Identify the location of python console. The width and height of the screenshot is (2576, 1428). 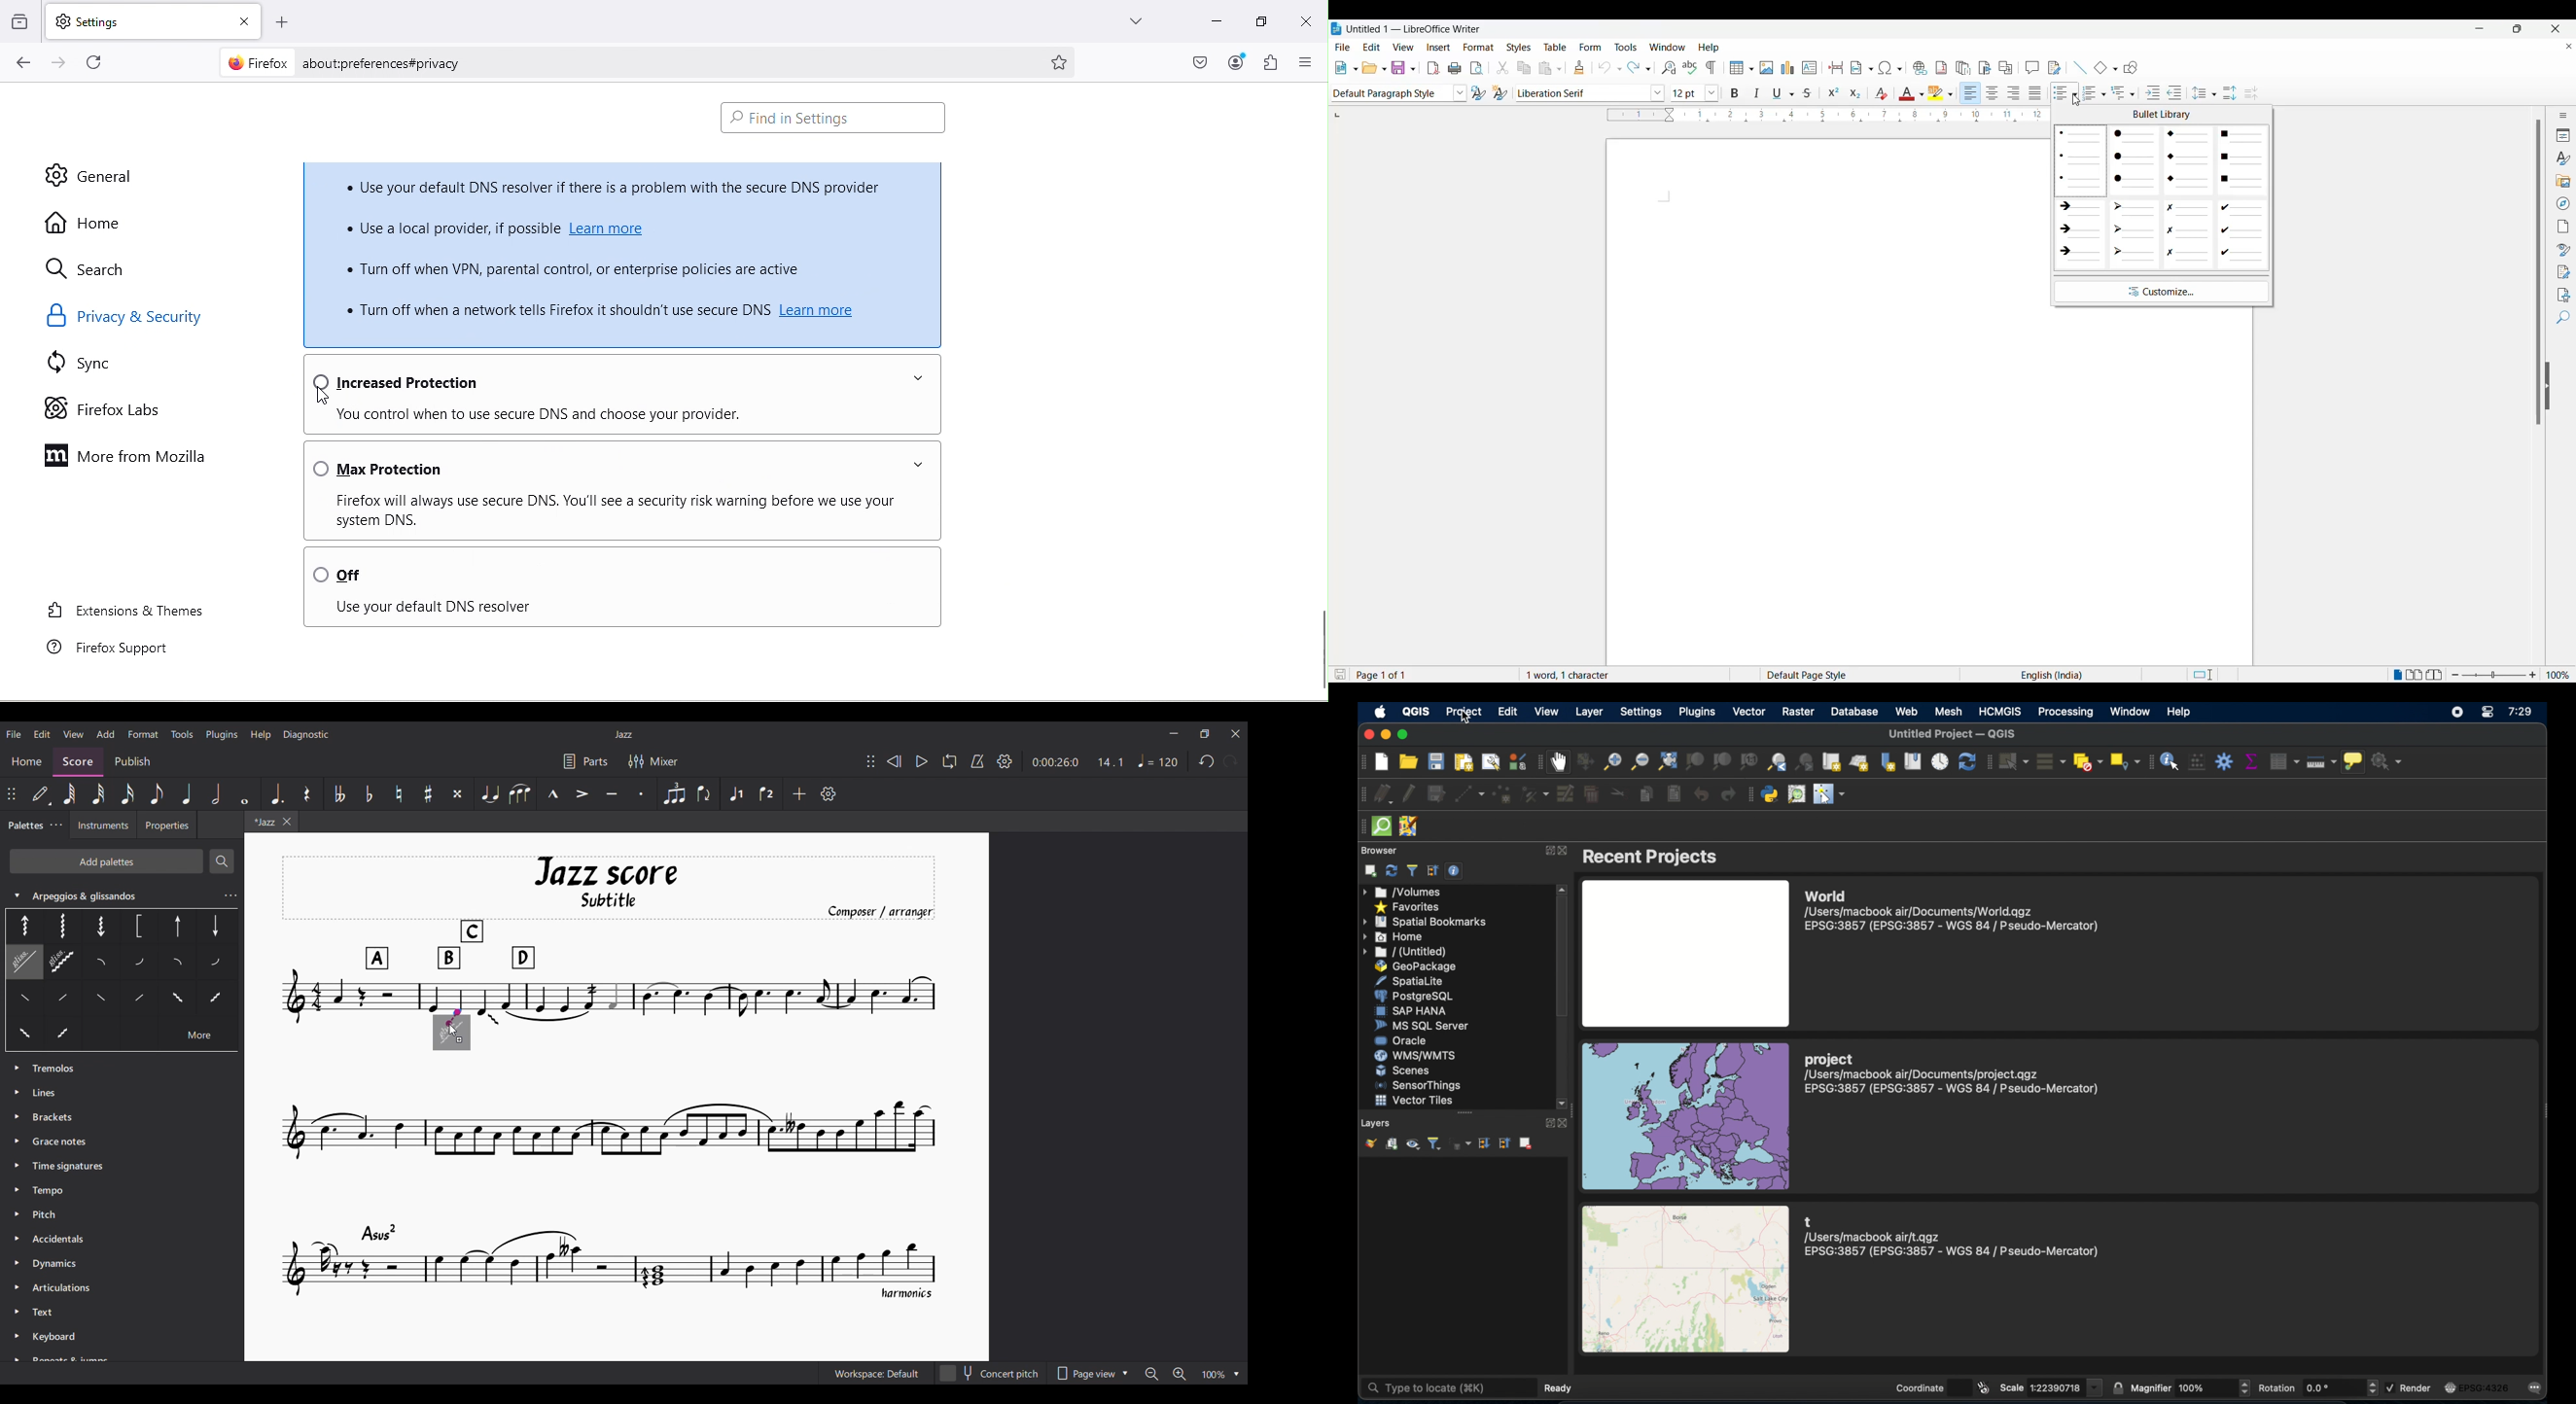
(1770, 794).